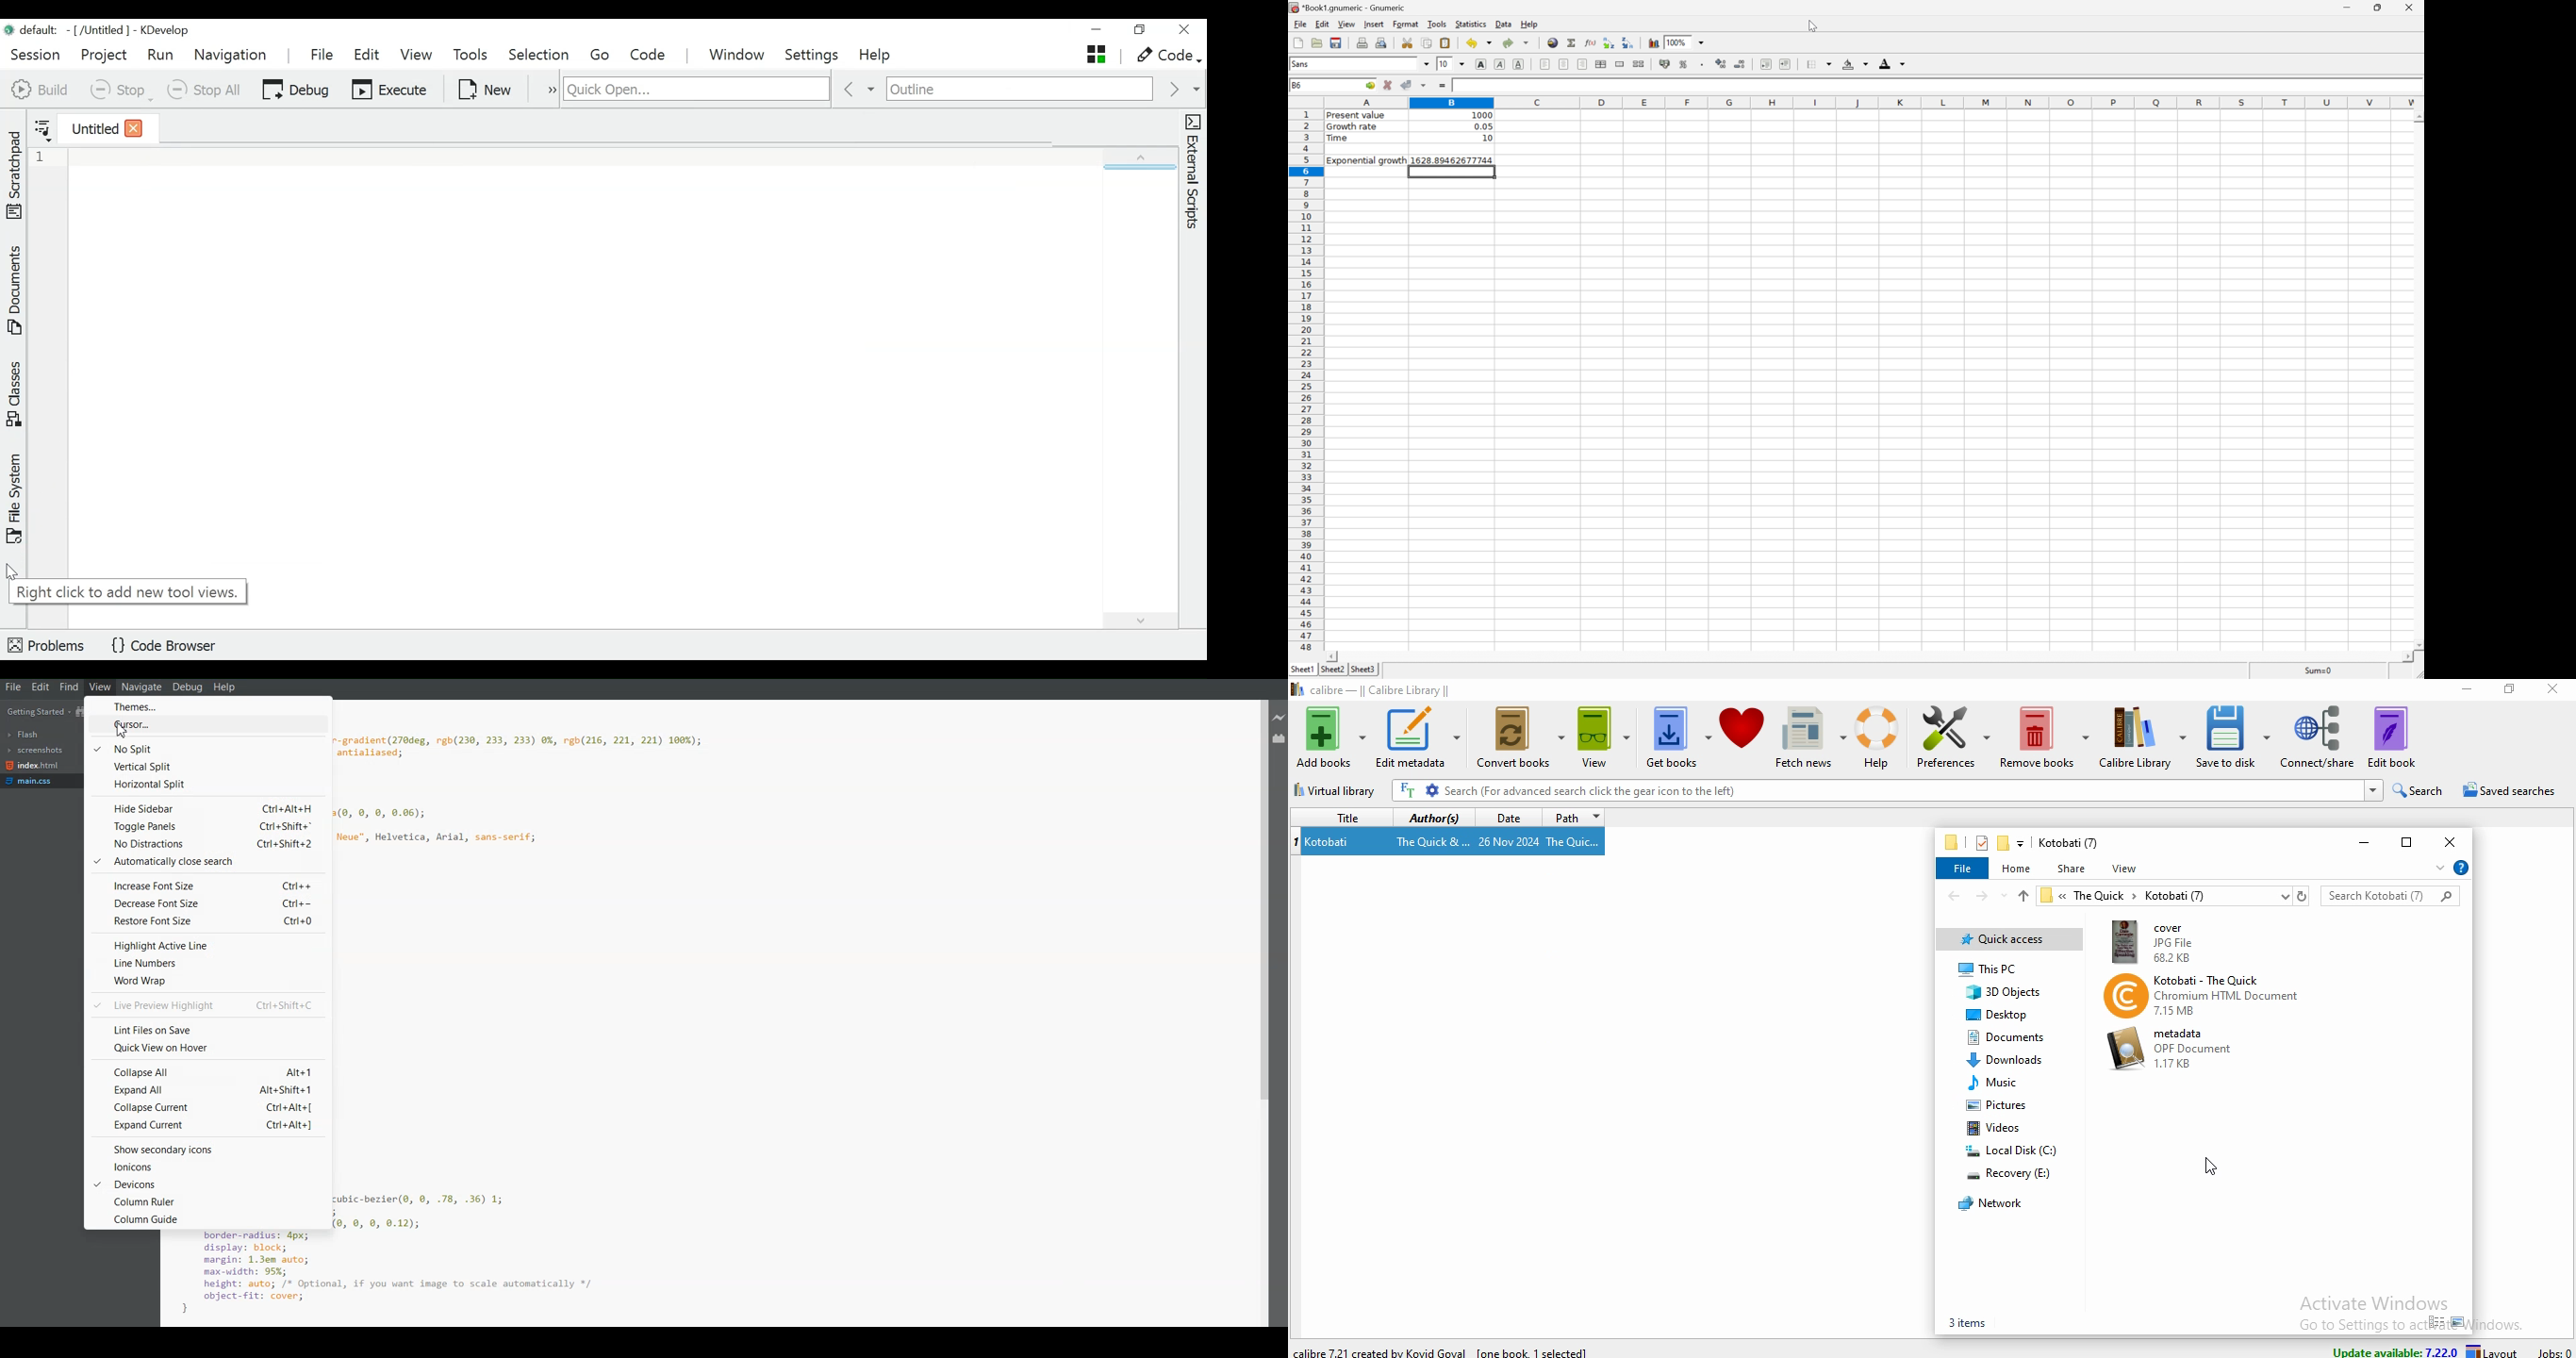 The height and width of the screenshot is (1372, 2576). What do you see at coordinates (1364, 669) in the screenshot?
I see `Sheet3` at bounding box center [1364, 669].